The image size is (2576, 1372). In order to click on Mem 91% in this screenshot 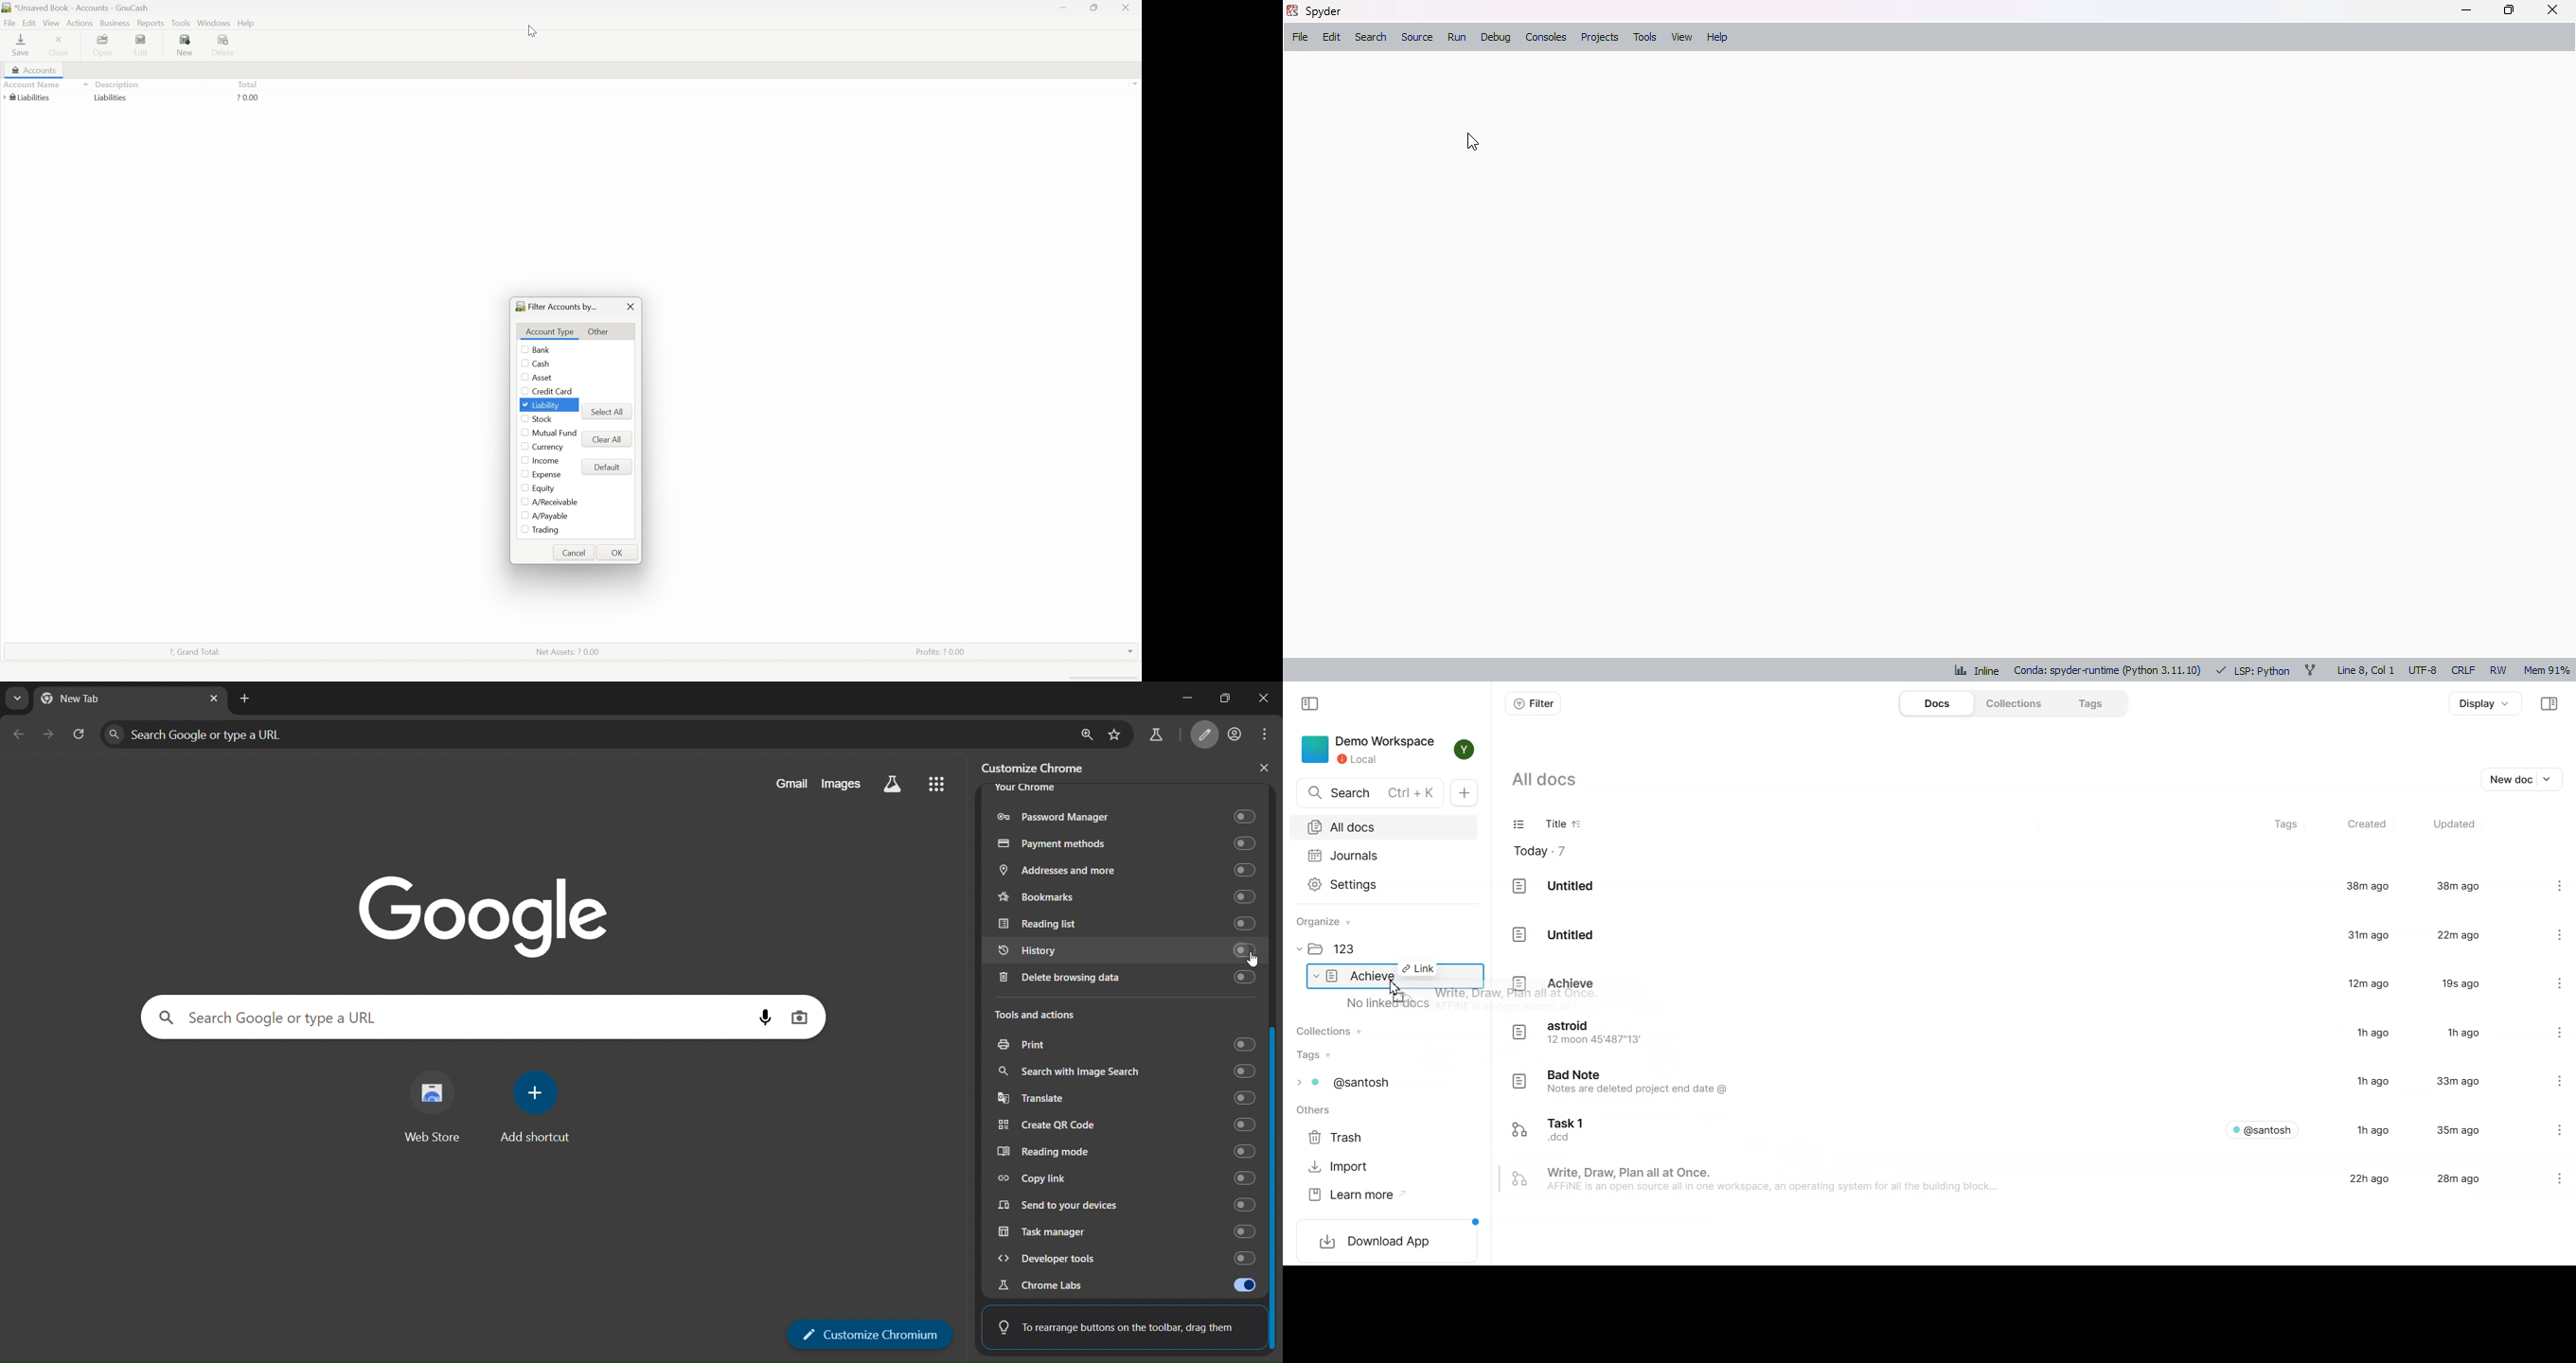, I will do `click(2546, 672)`.